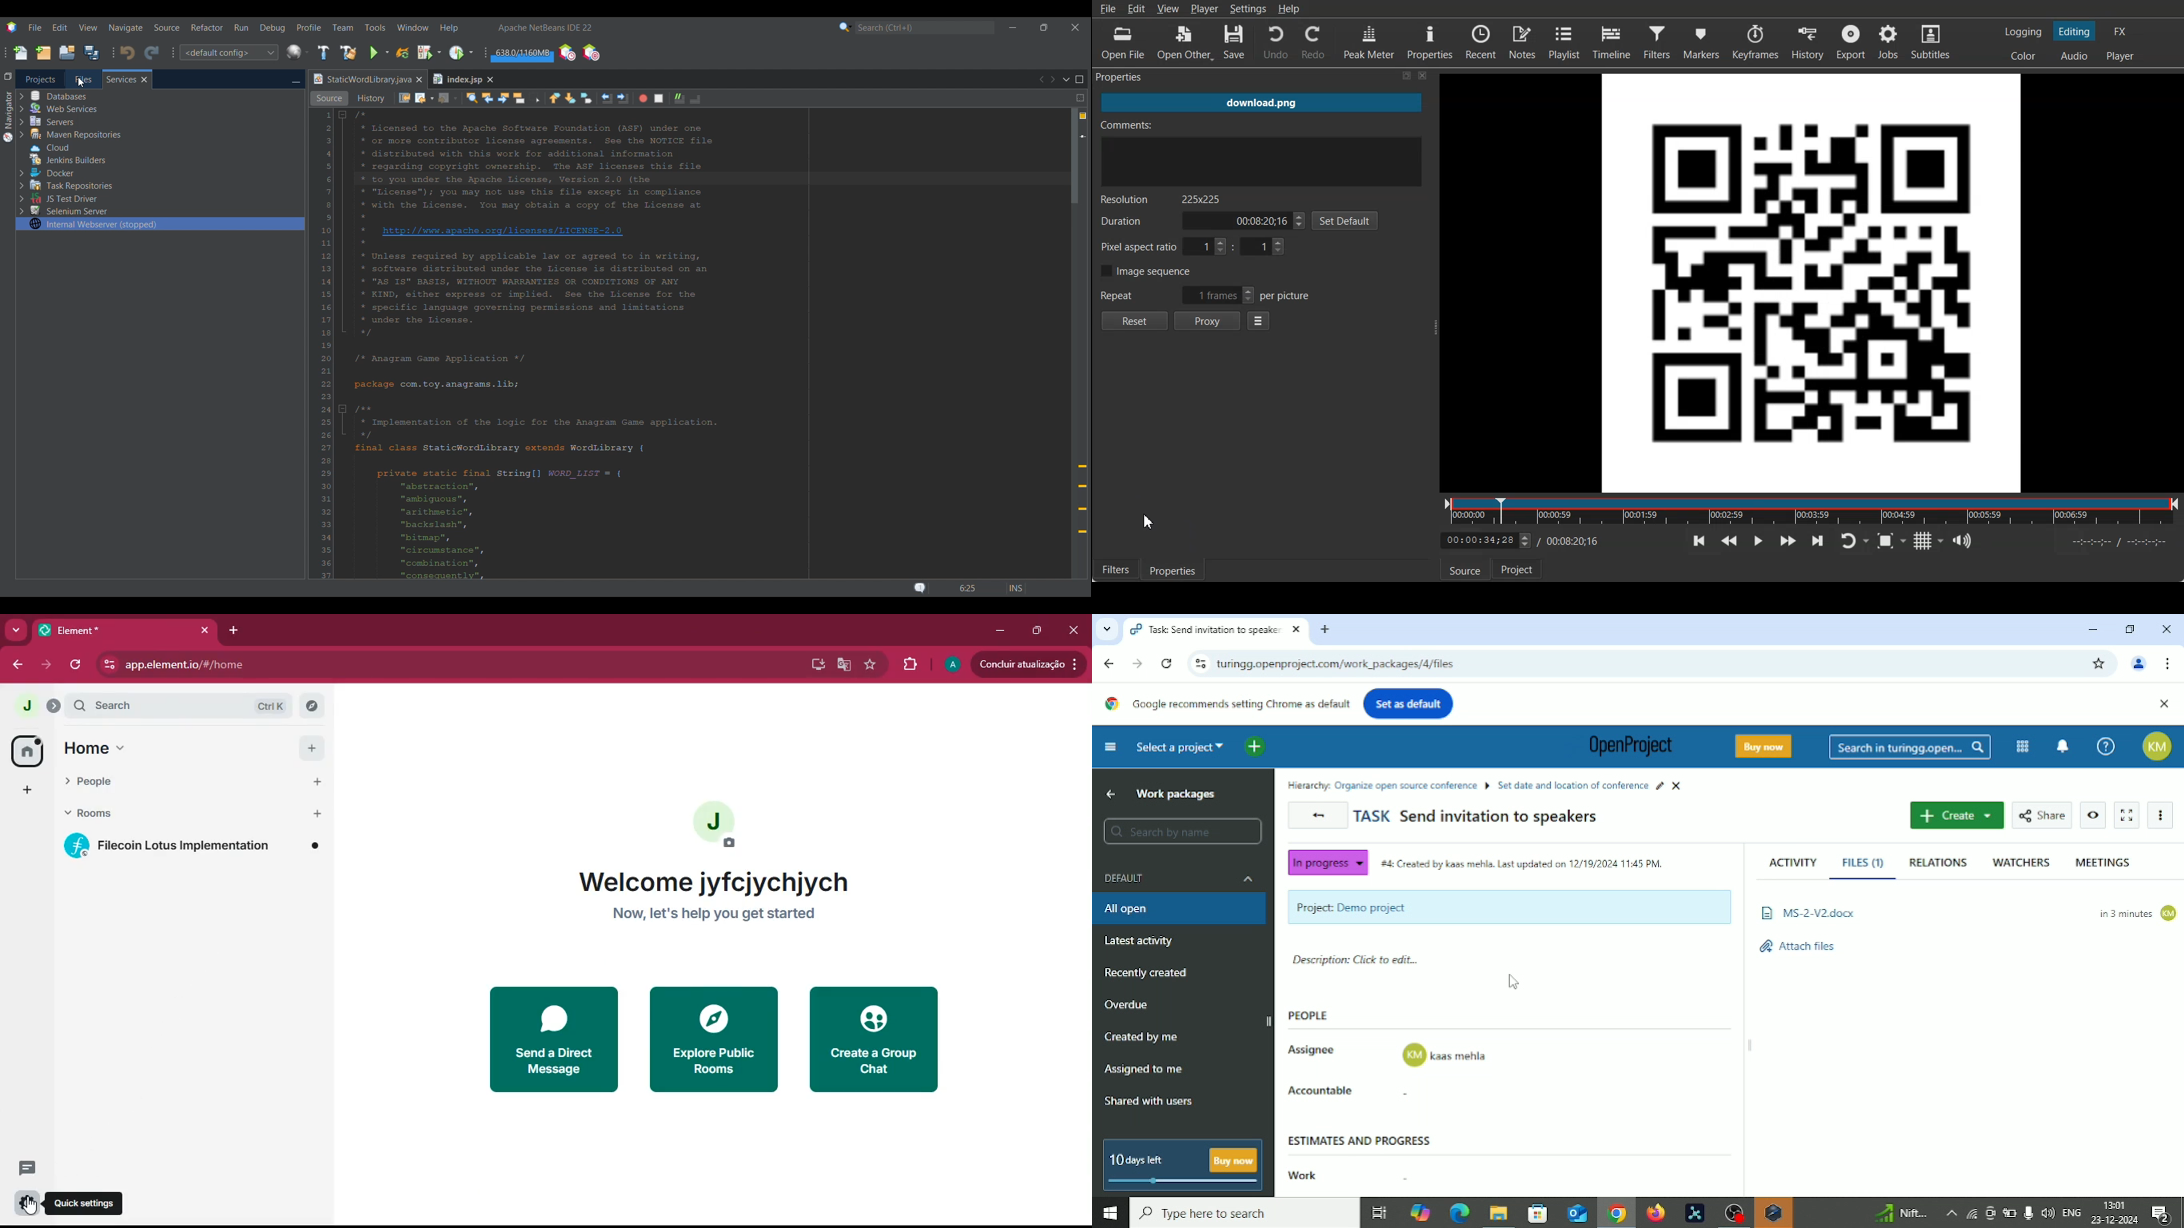 The image size is (2184, 1232). I want to click on profile picture, so click(25, 705).